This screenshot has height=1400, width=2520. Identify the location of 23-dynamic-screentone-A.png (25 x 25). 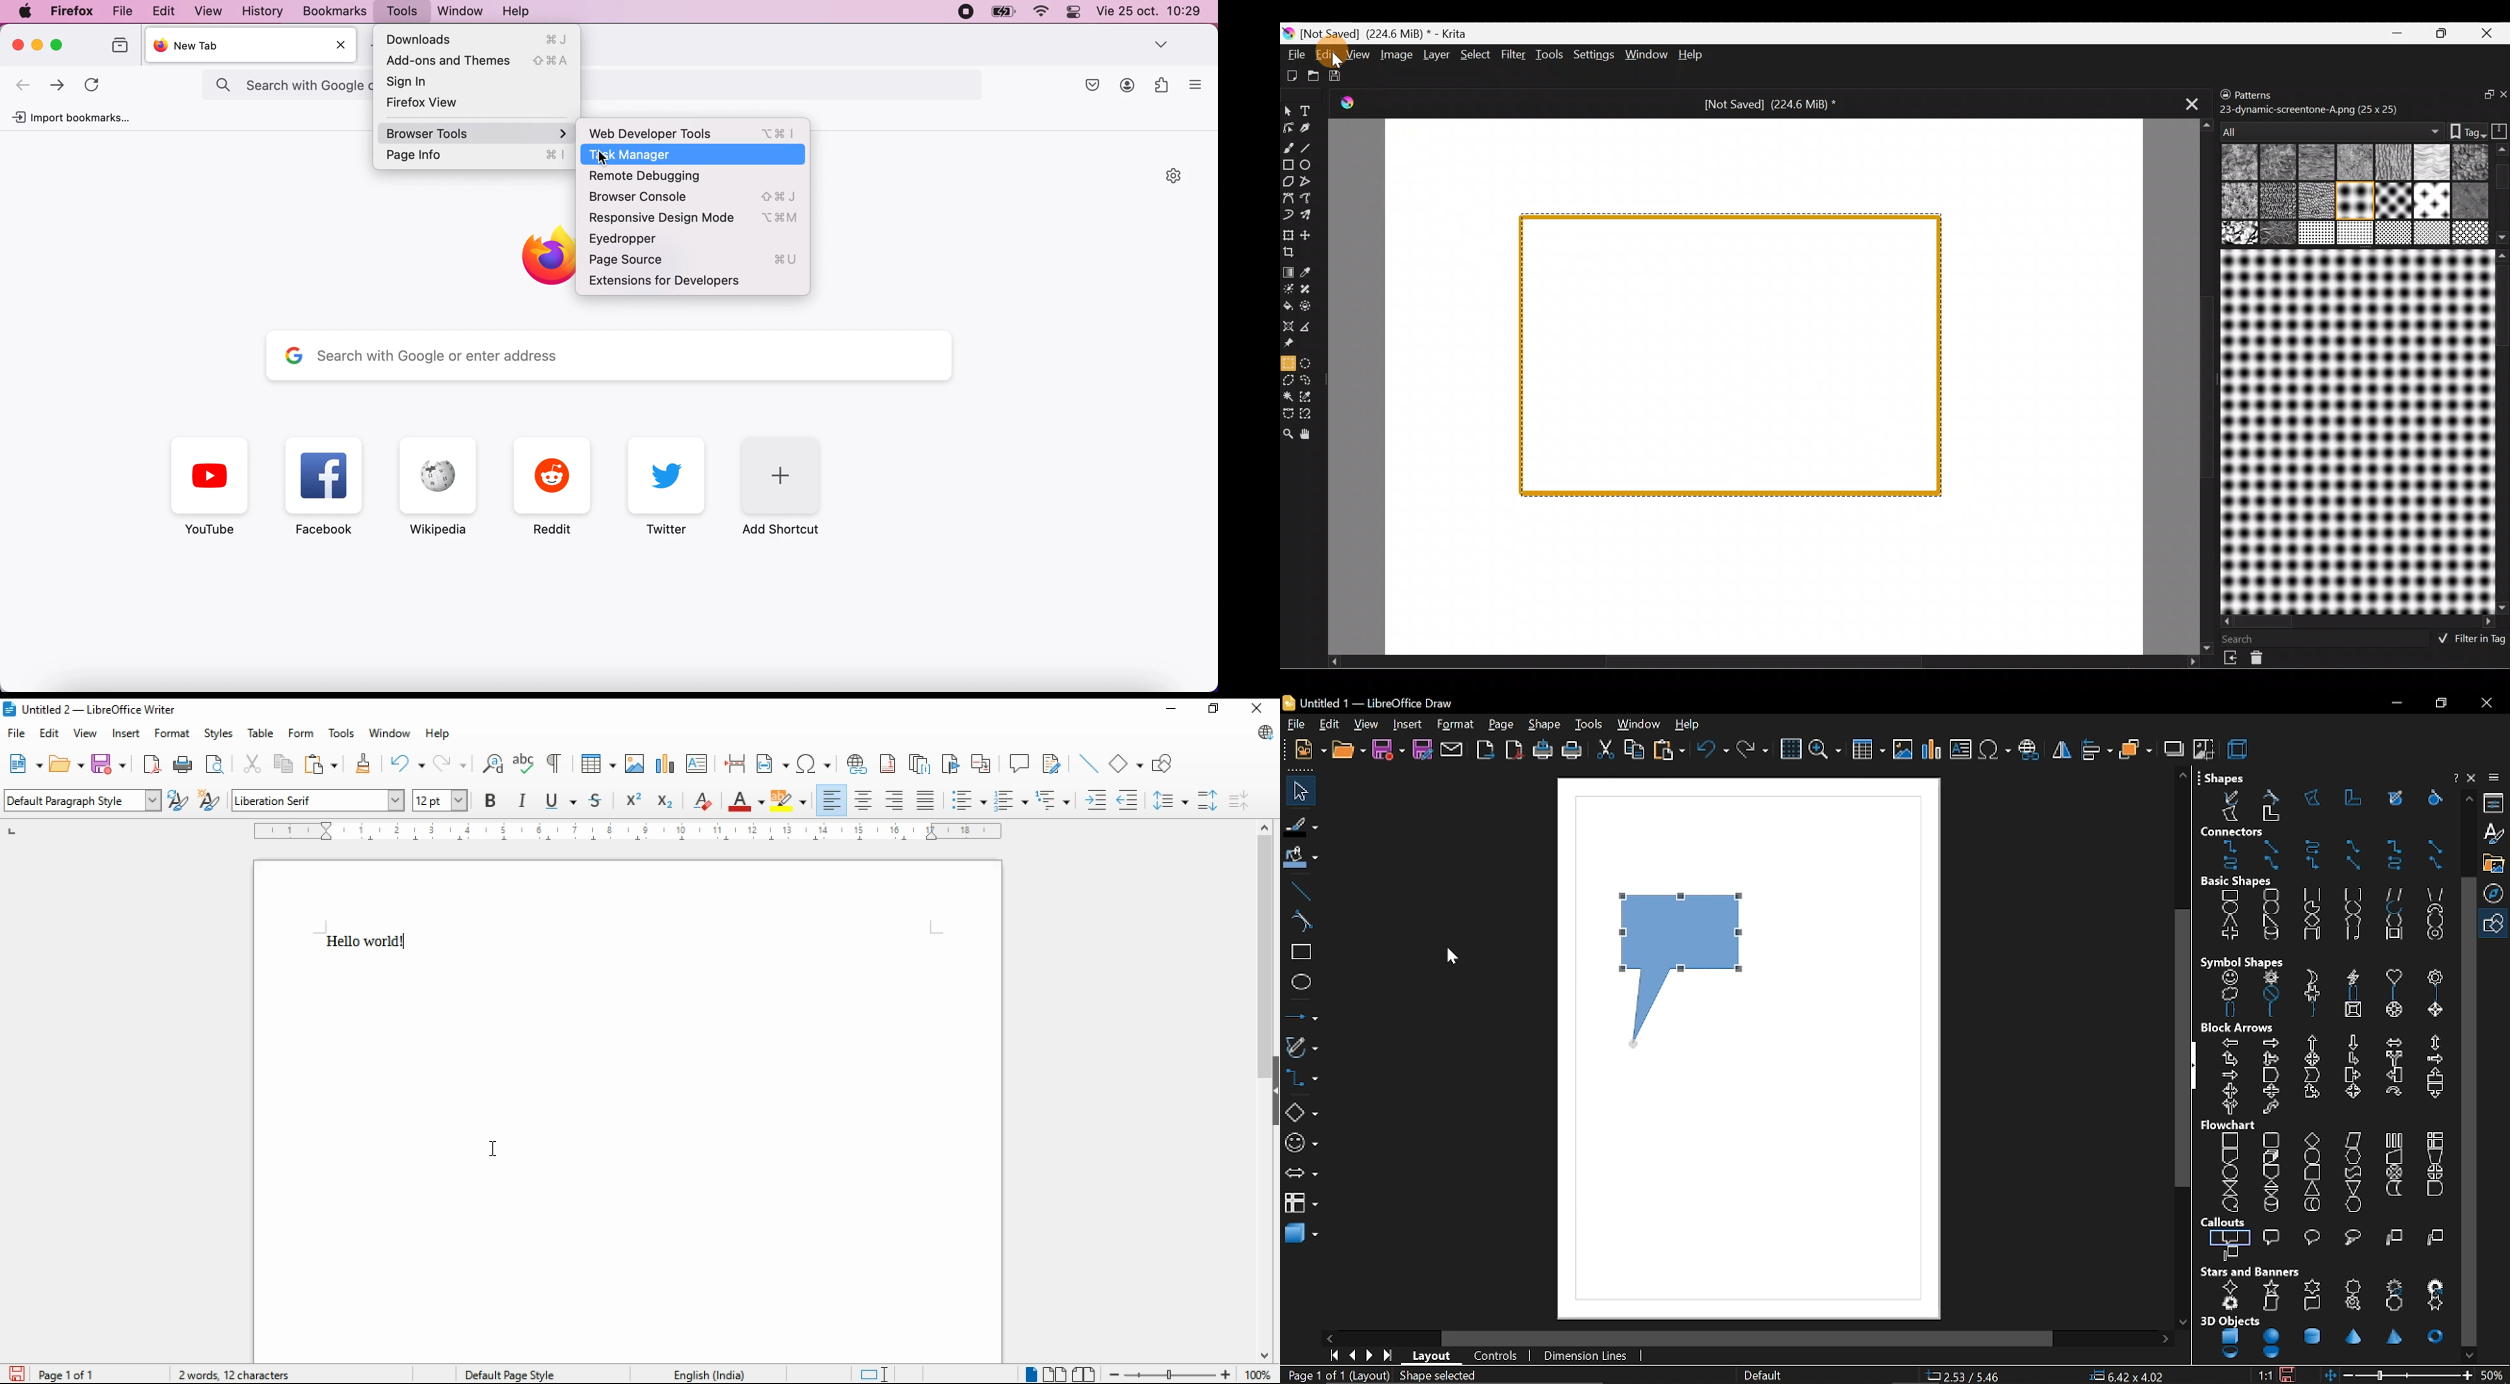
(2310, 108).